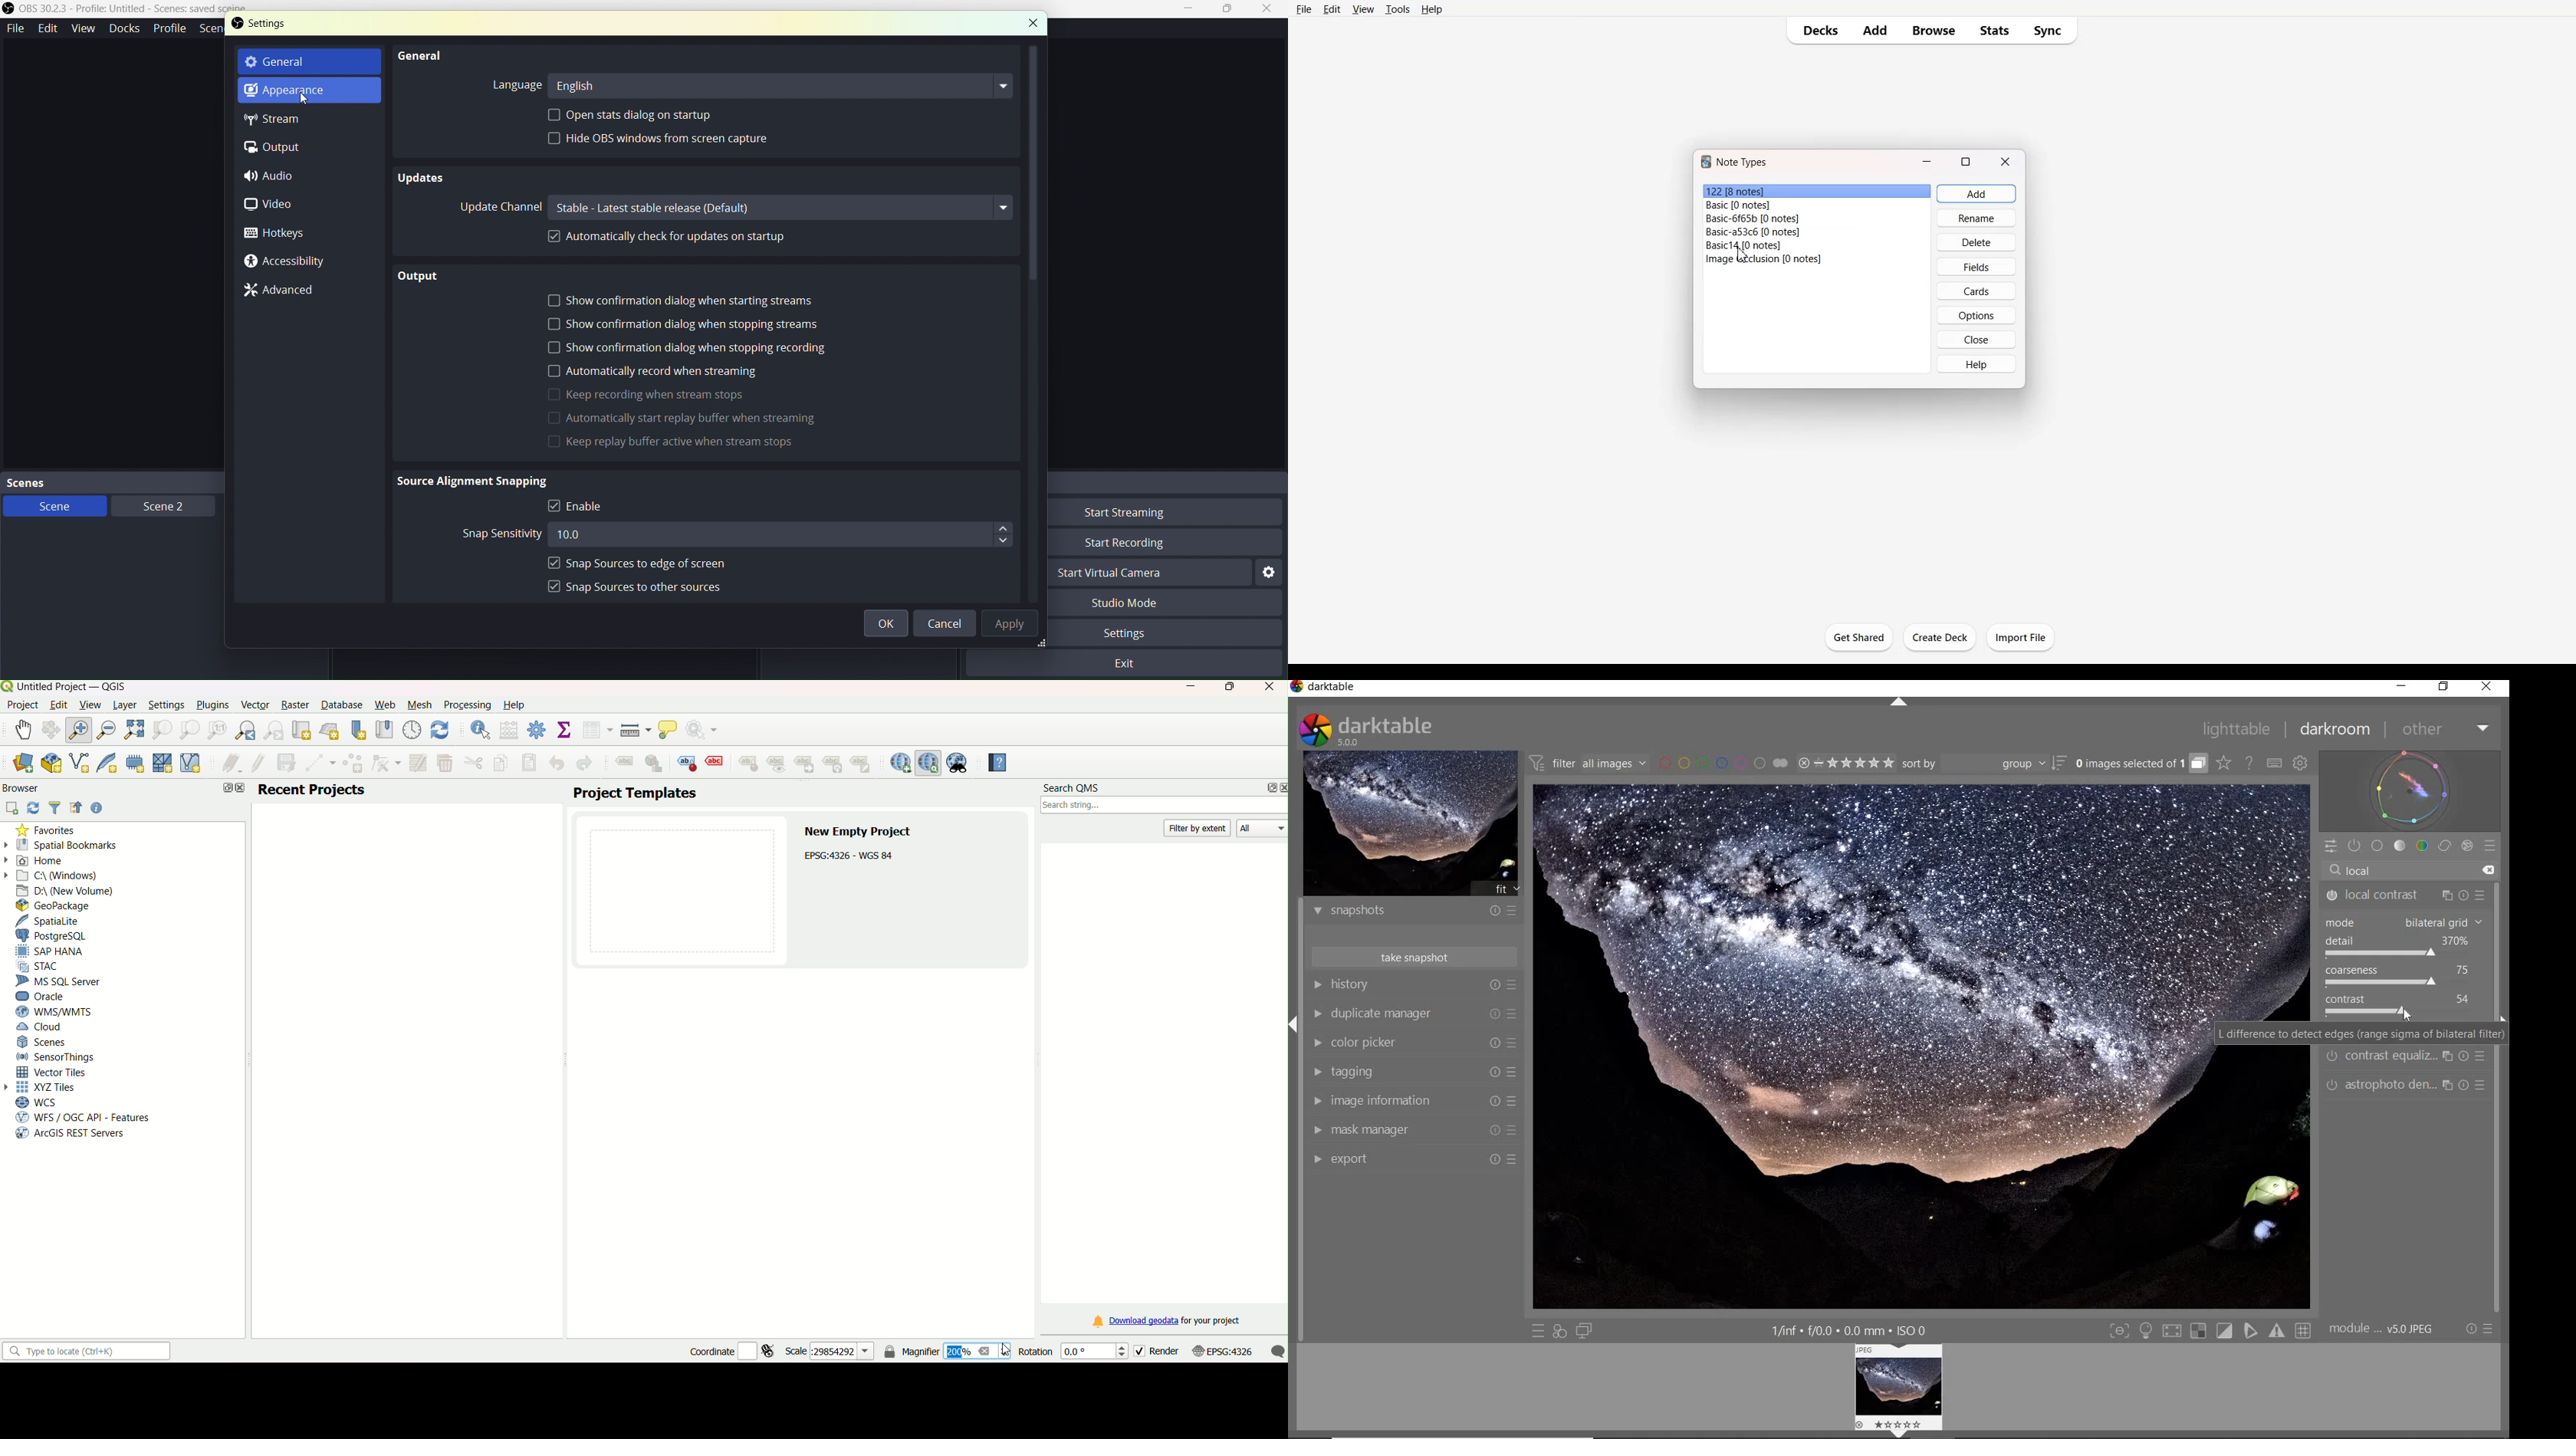 This screenshot has width=2576, height=1456. I want to click on EXPAND, so click(1295, 1023).